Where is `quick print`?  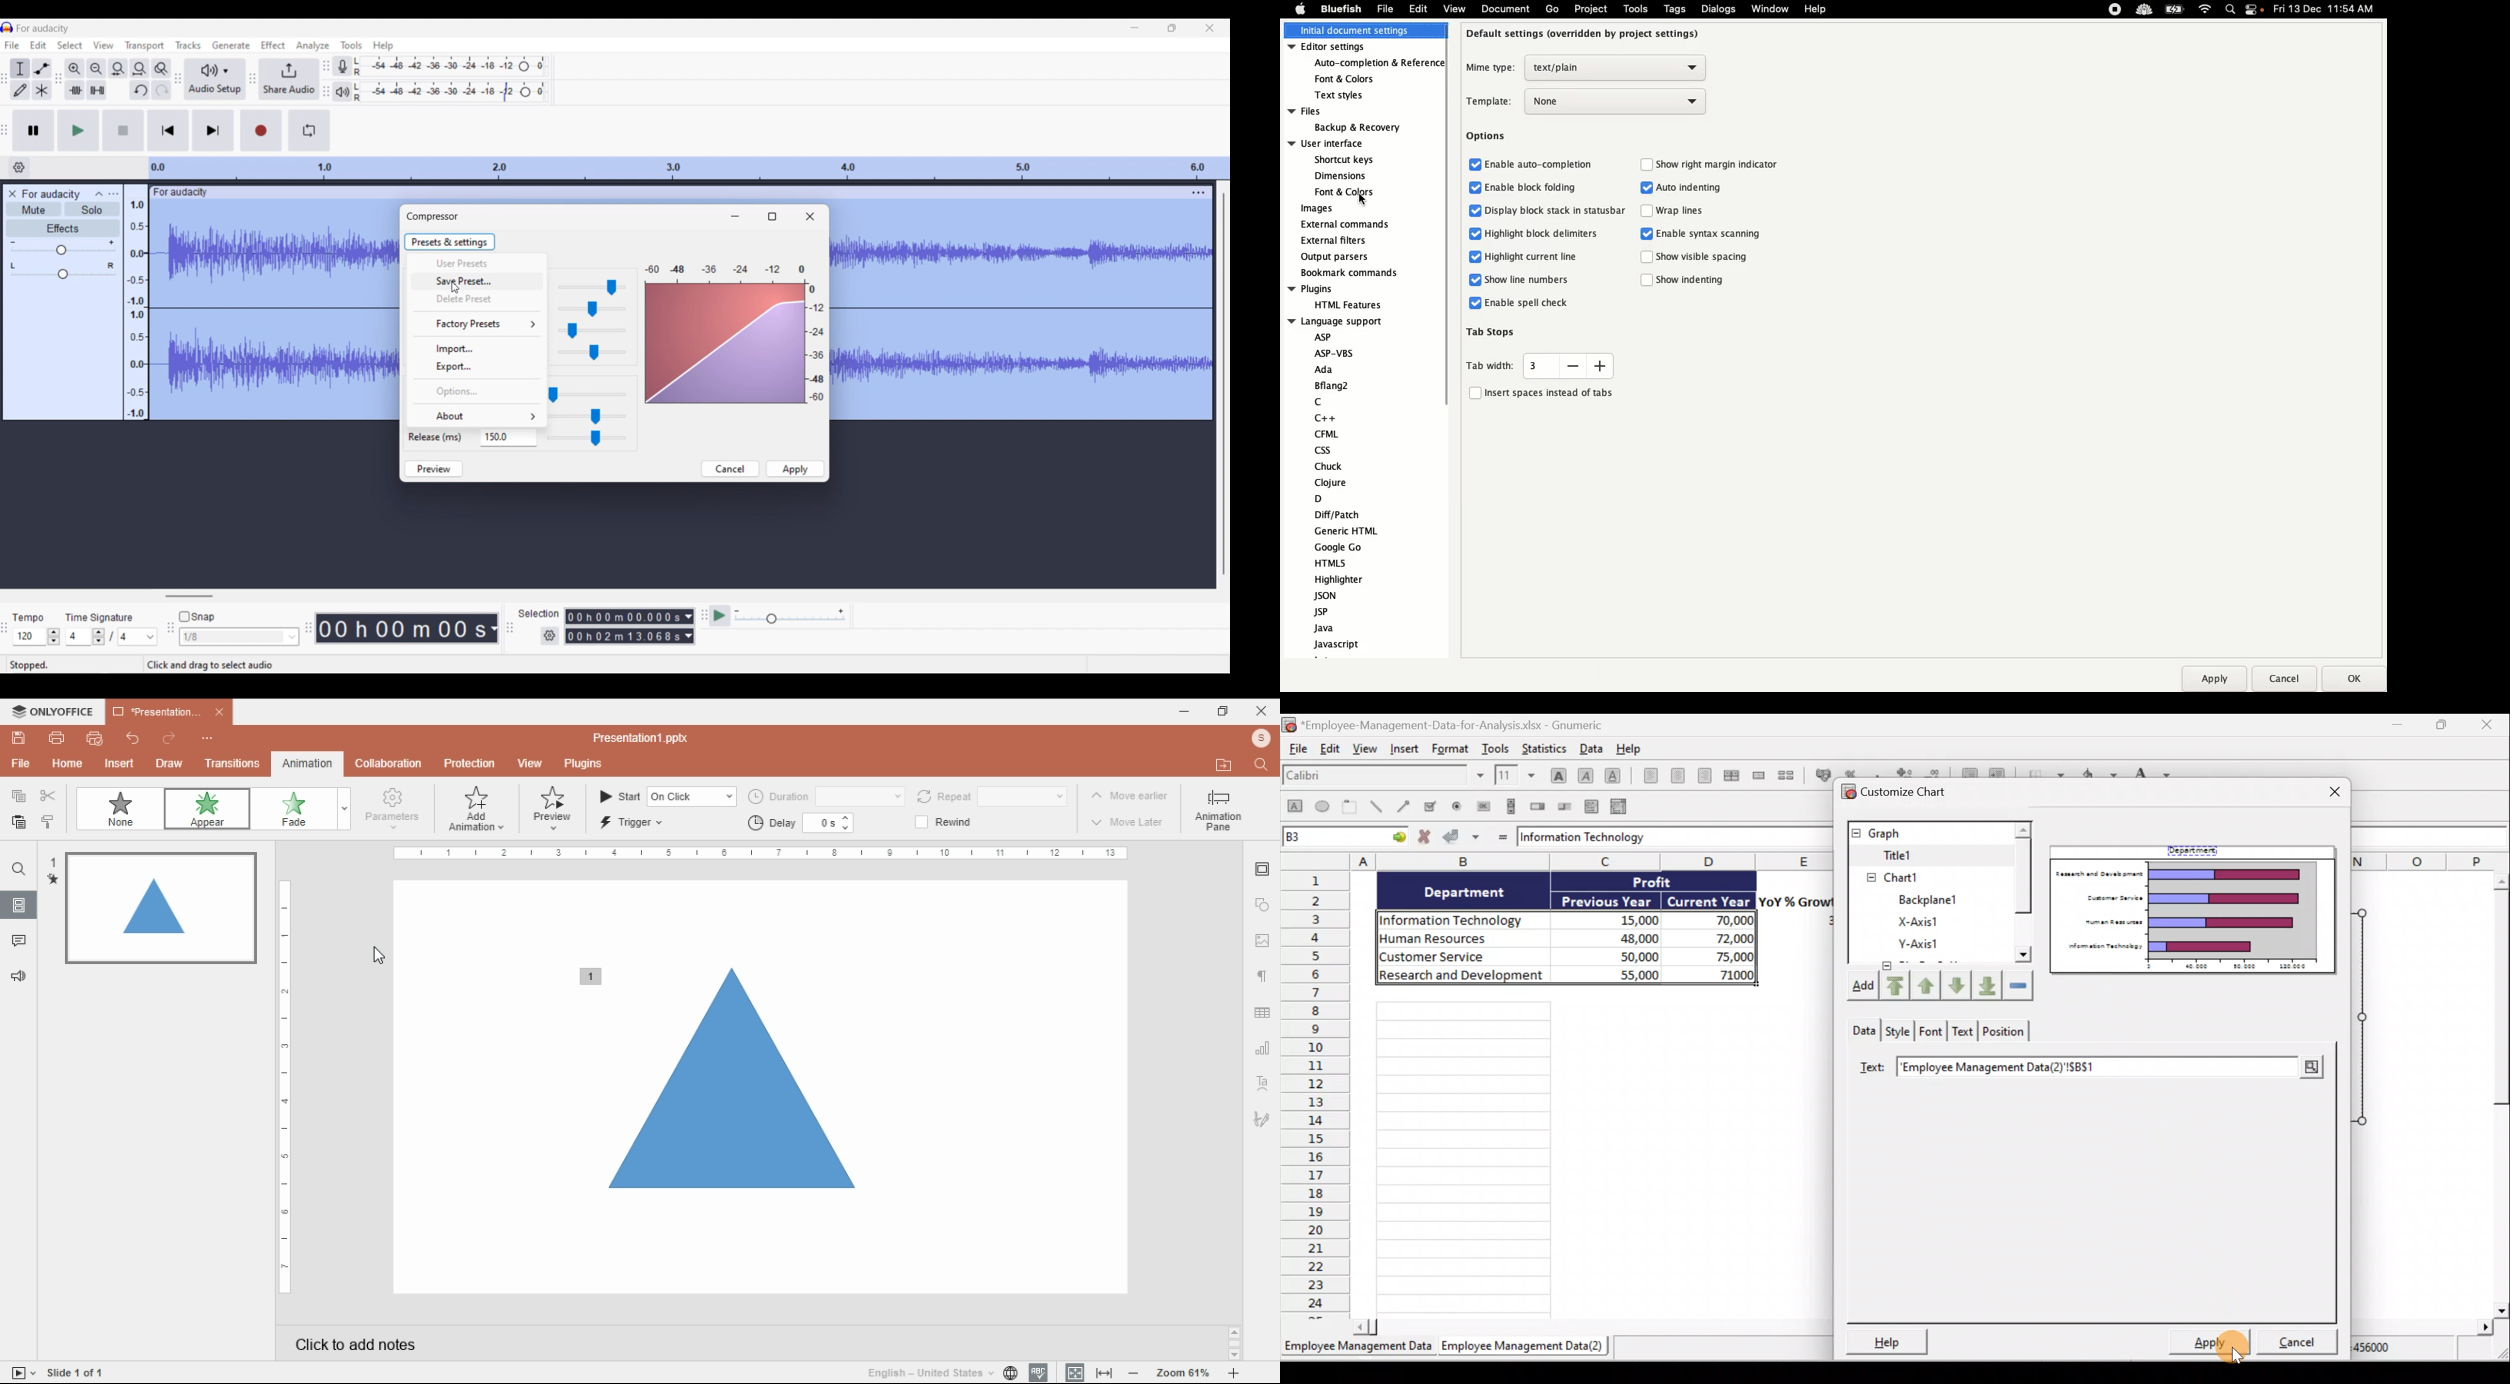
quick print is located at coordinates (97, 737).